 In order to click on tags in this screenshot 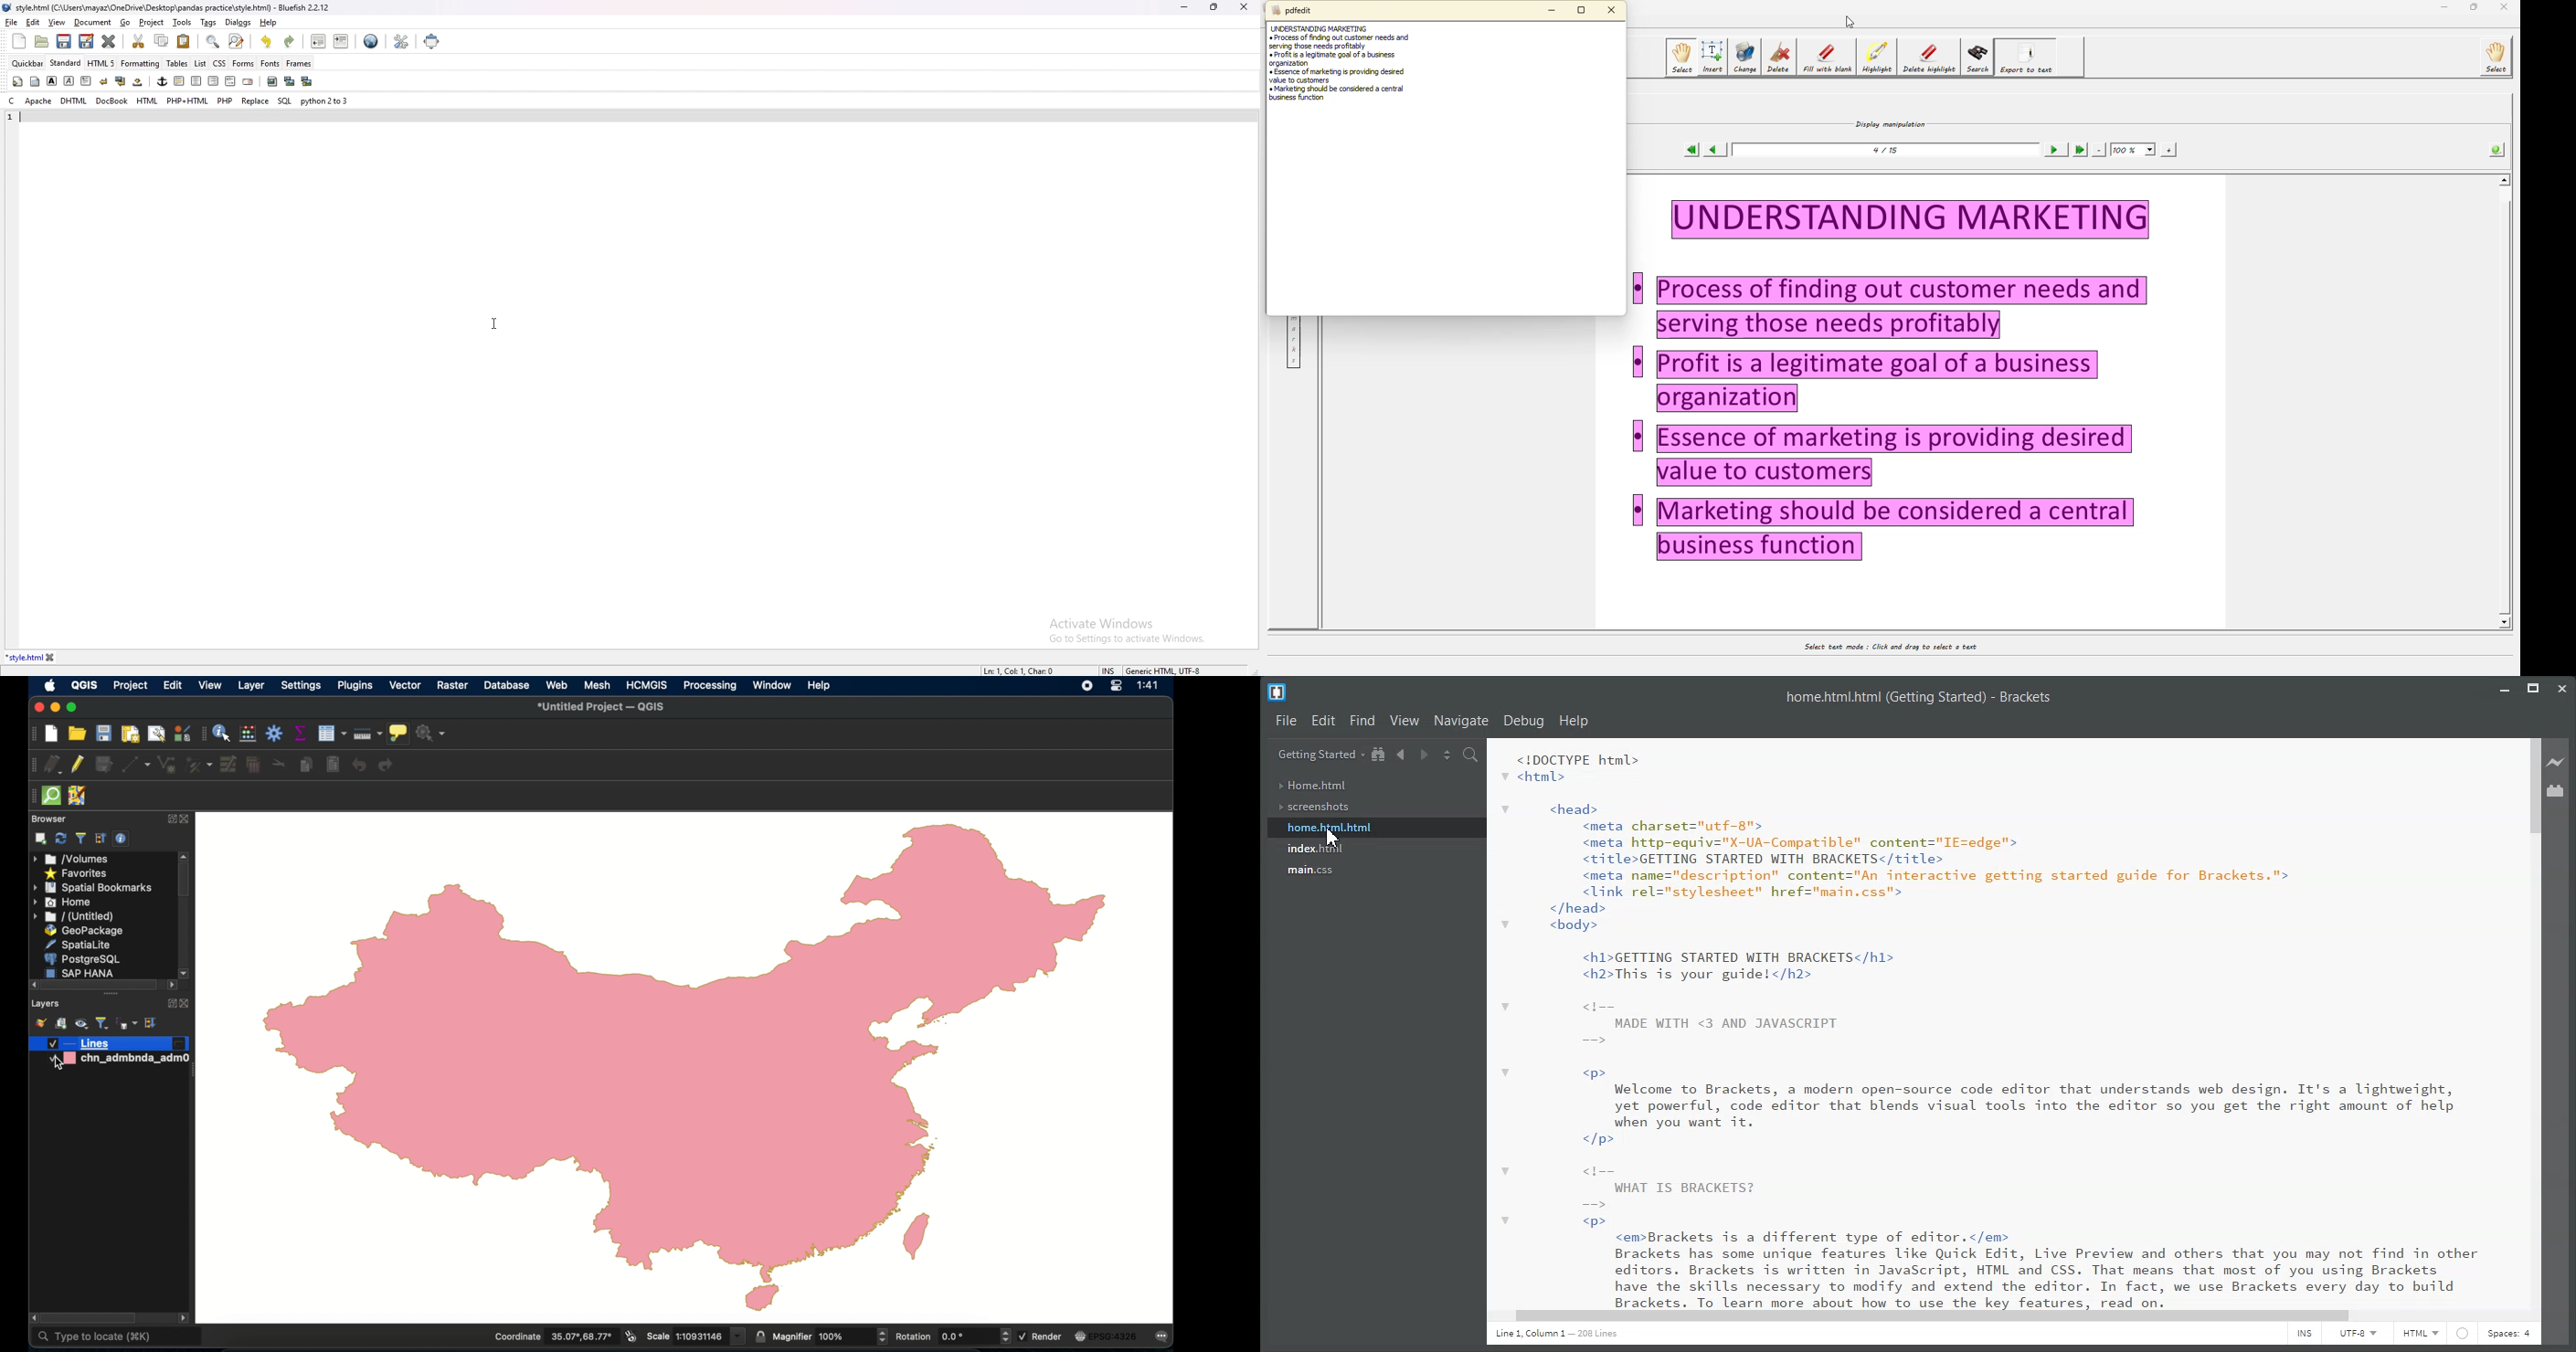, I will do `click(207, 21)`.